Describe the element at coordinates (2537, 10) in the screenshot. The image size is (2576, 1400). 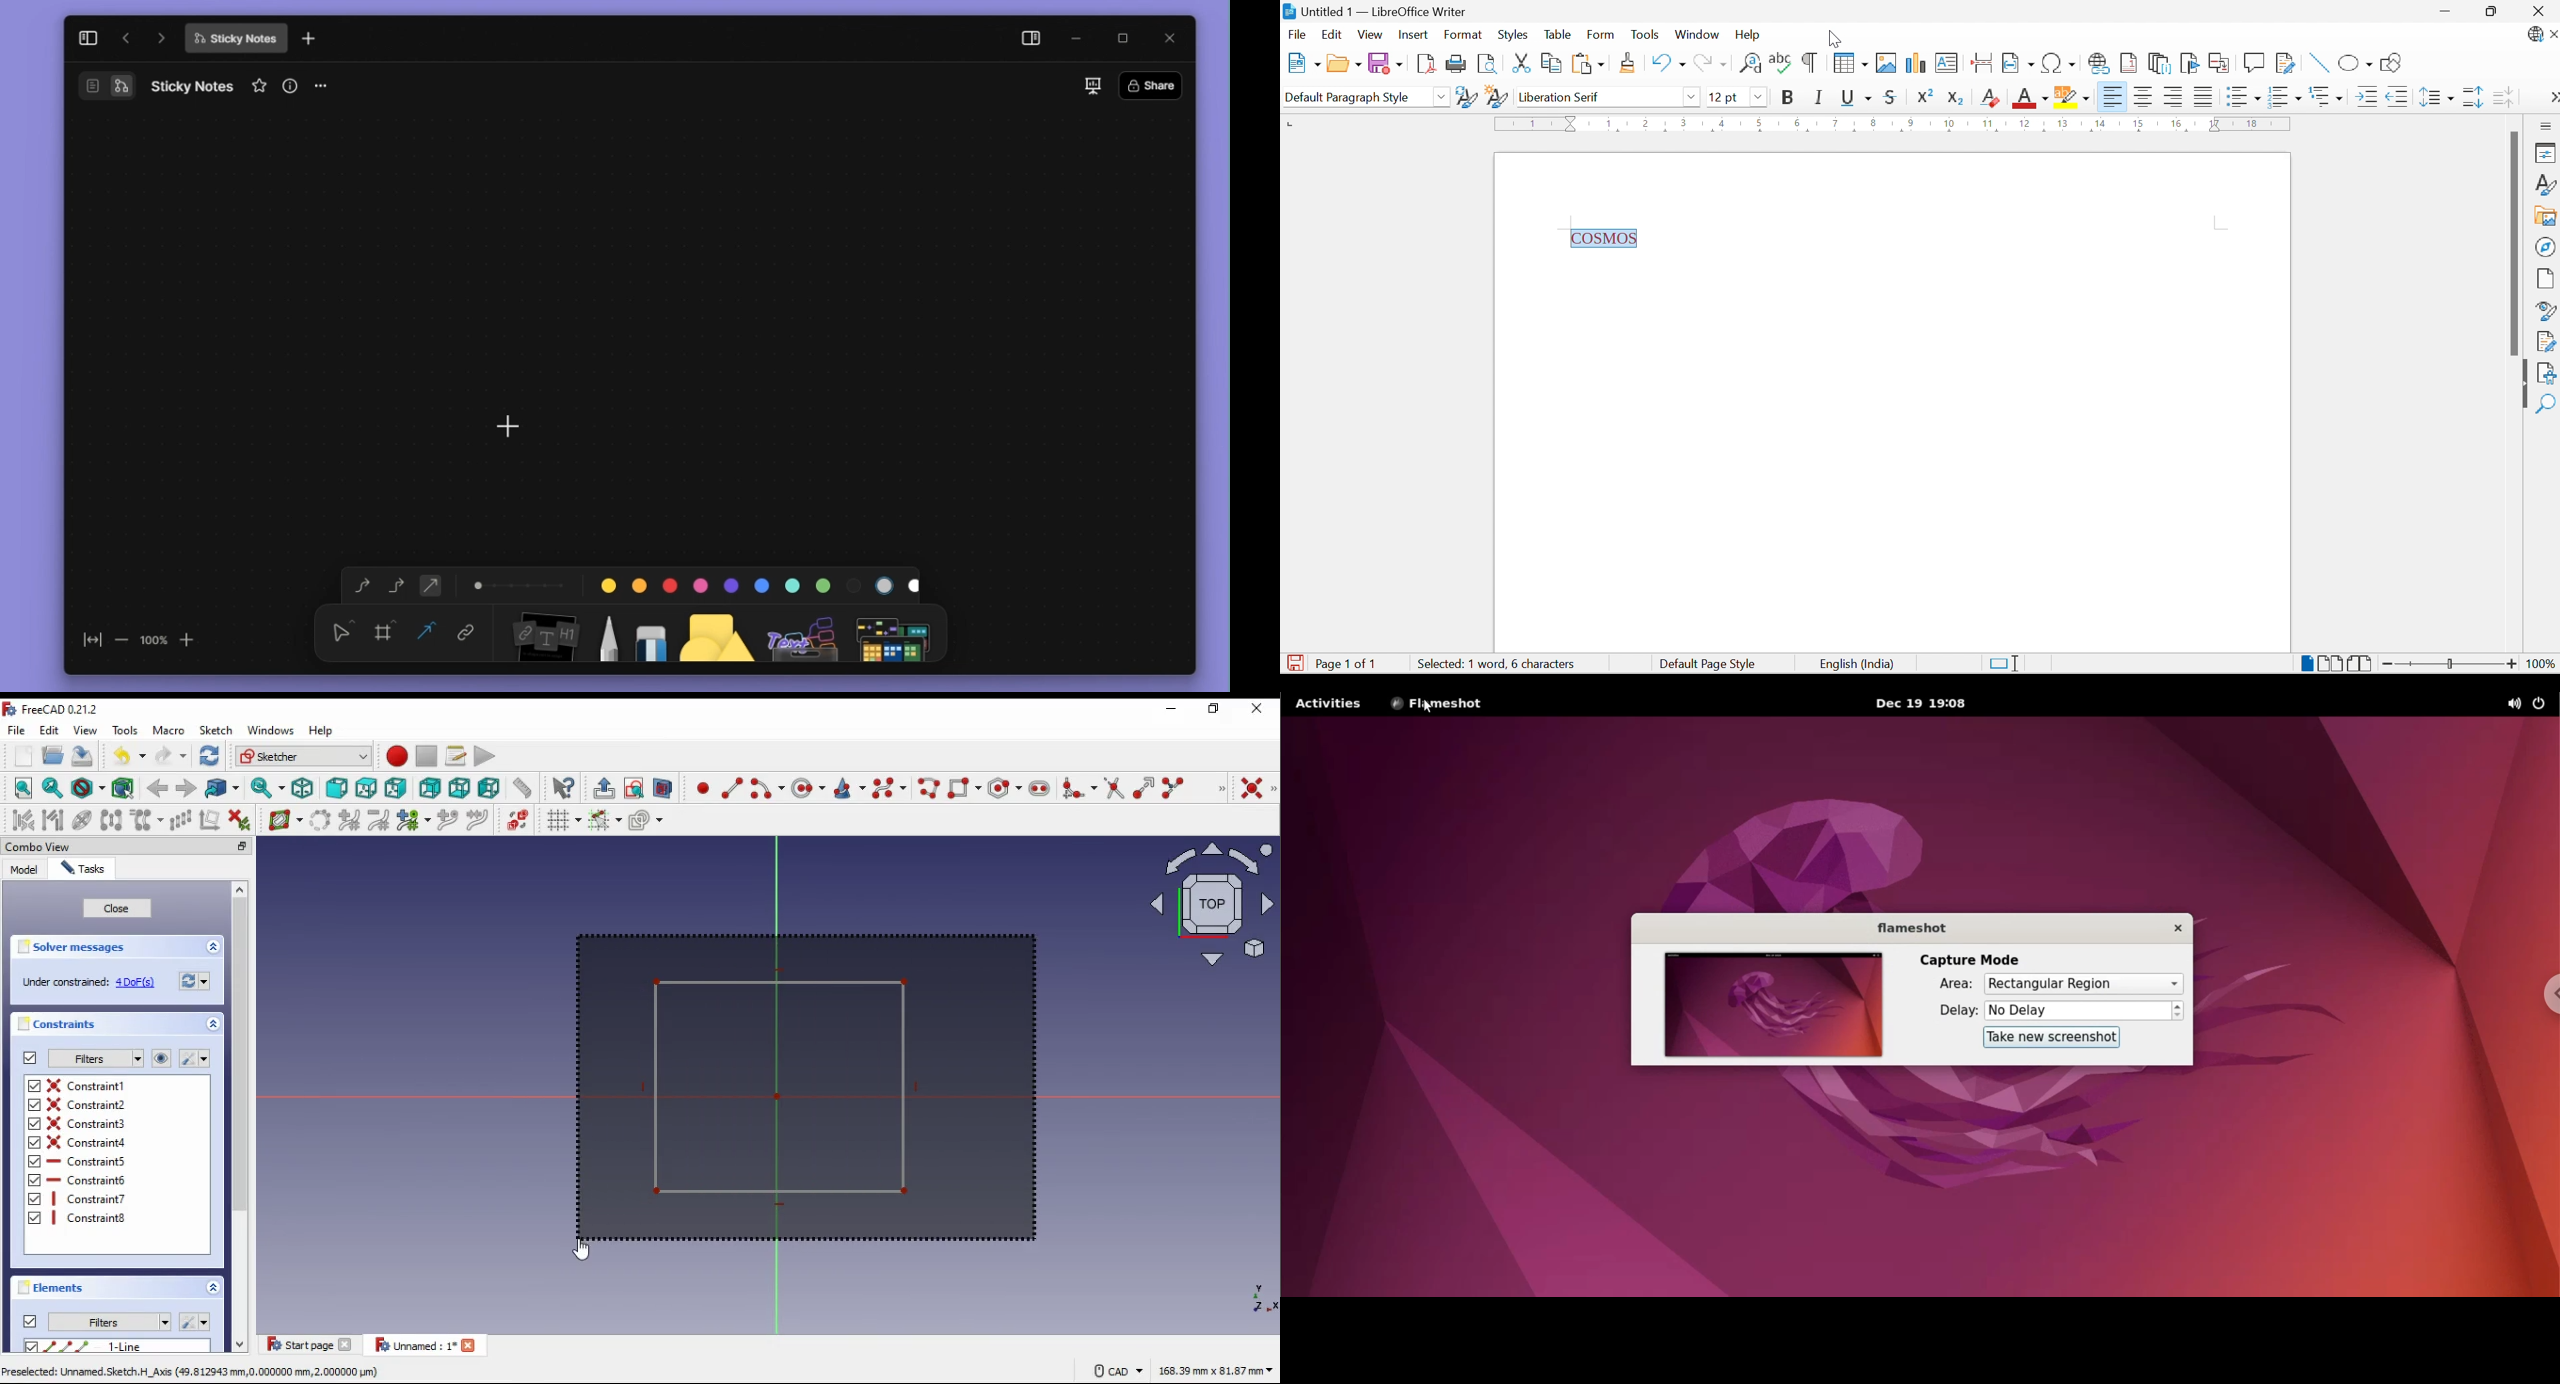
I see `Close` at that location.